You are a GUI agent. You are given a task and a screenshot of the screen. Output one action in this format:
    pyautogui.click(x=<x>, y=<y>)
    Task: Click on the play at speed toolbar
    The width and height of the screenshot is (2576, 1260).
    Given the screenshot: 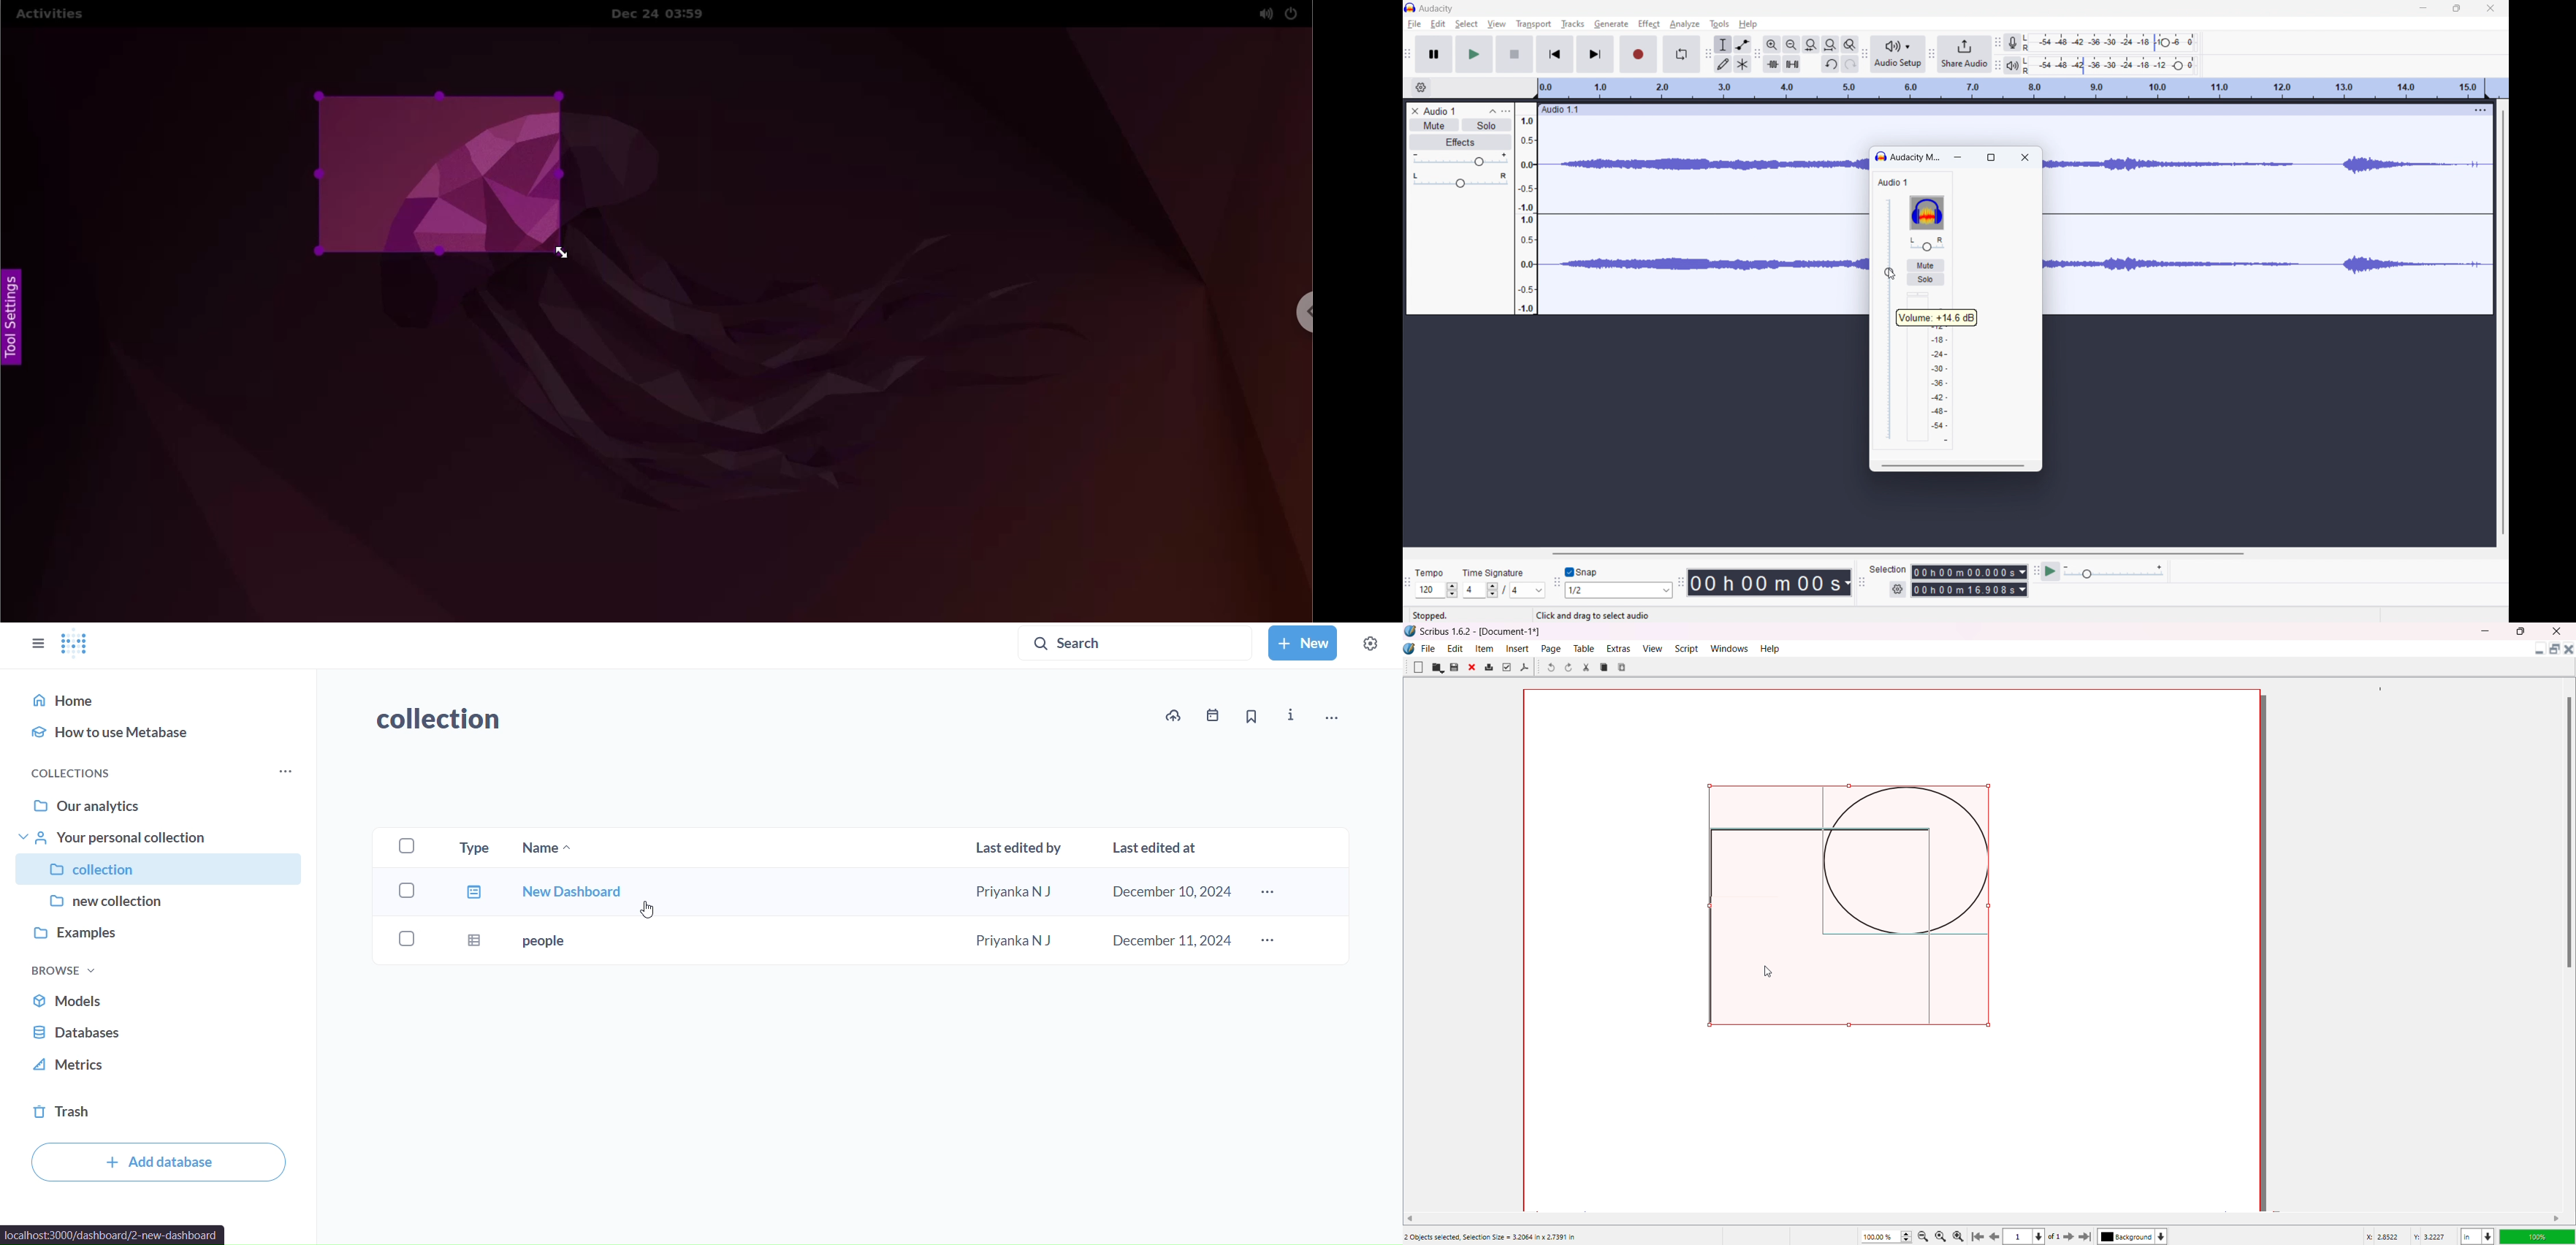 What is the action you would take?
    pyautogui.click(x=2035, y=571)
    